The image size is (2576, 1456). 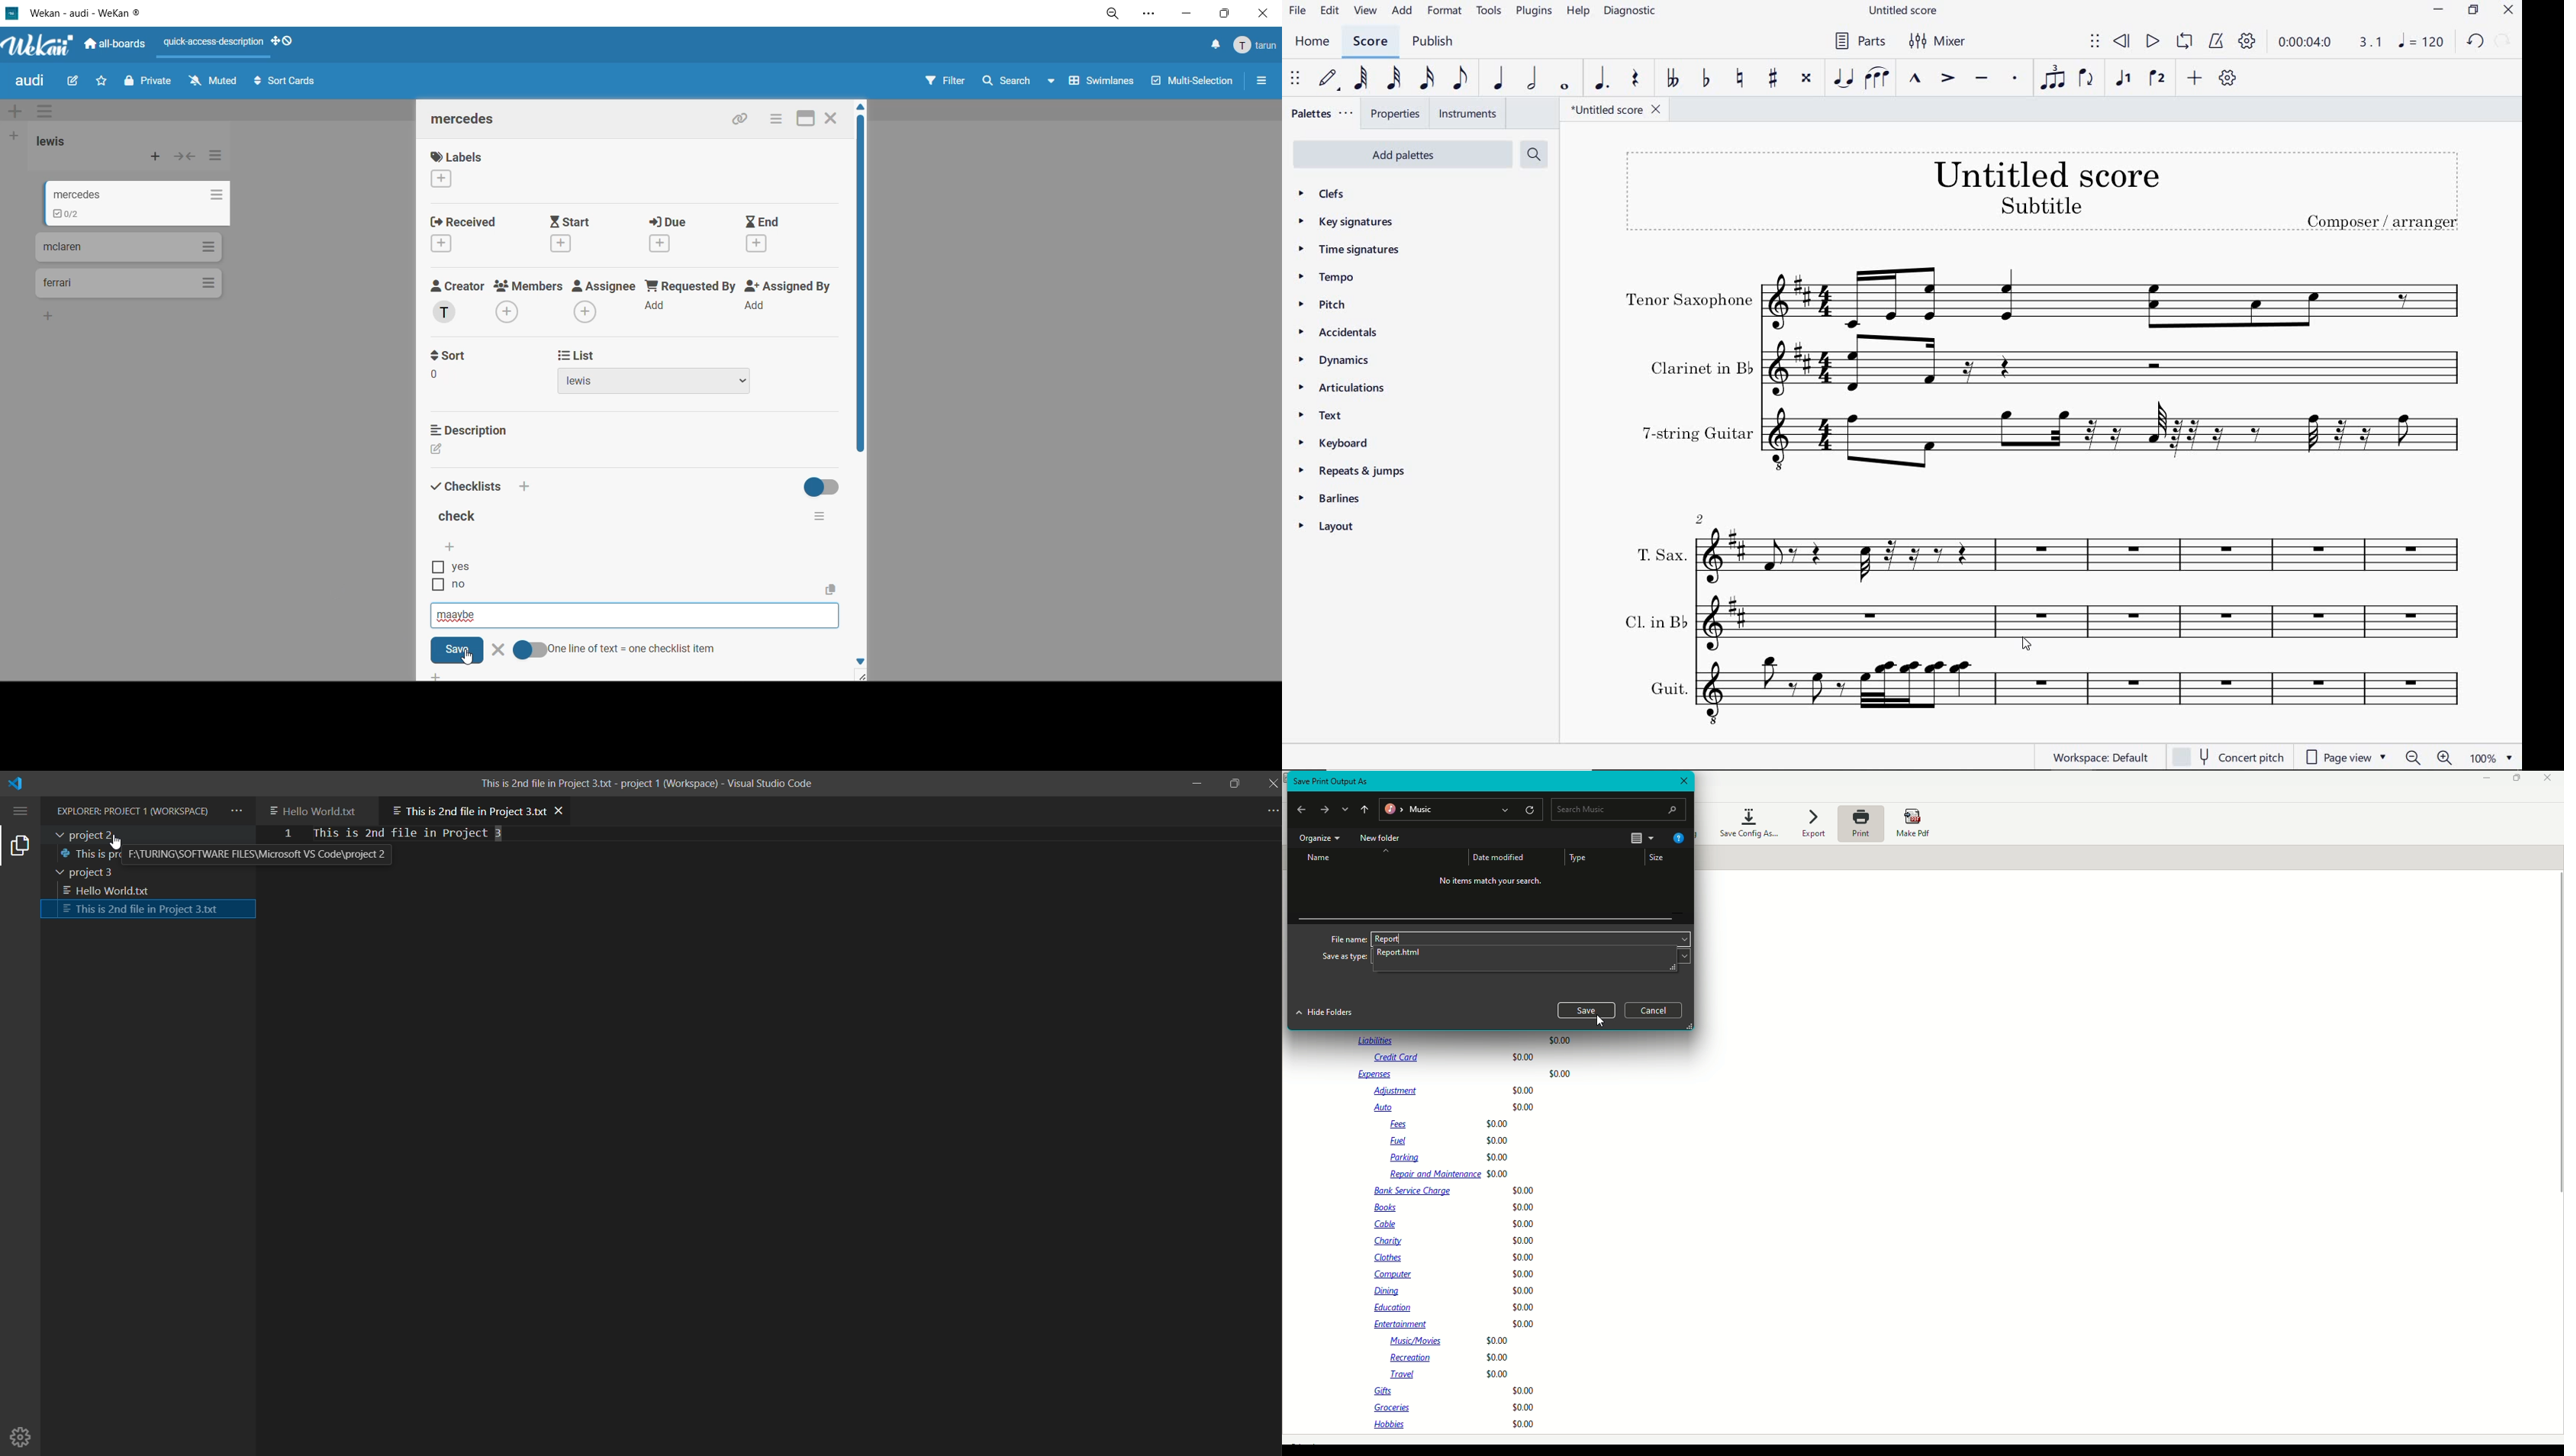 What do you see at coordinates (1876, 77) in the screenshot?
I see `SLUR` at bounding box center [1876, 77].